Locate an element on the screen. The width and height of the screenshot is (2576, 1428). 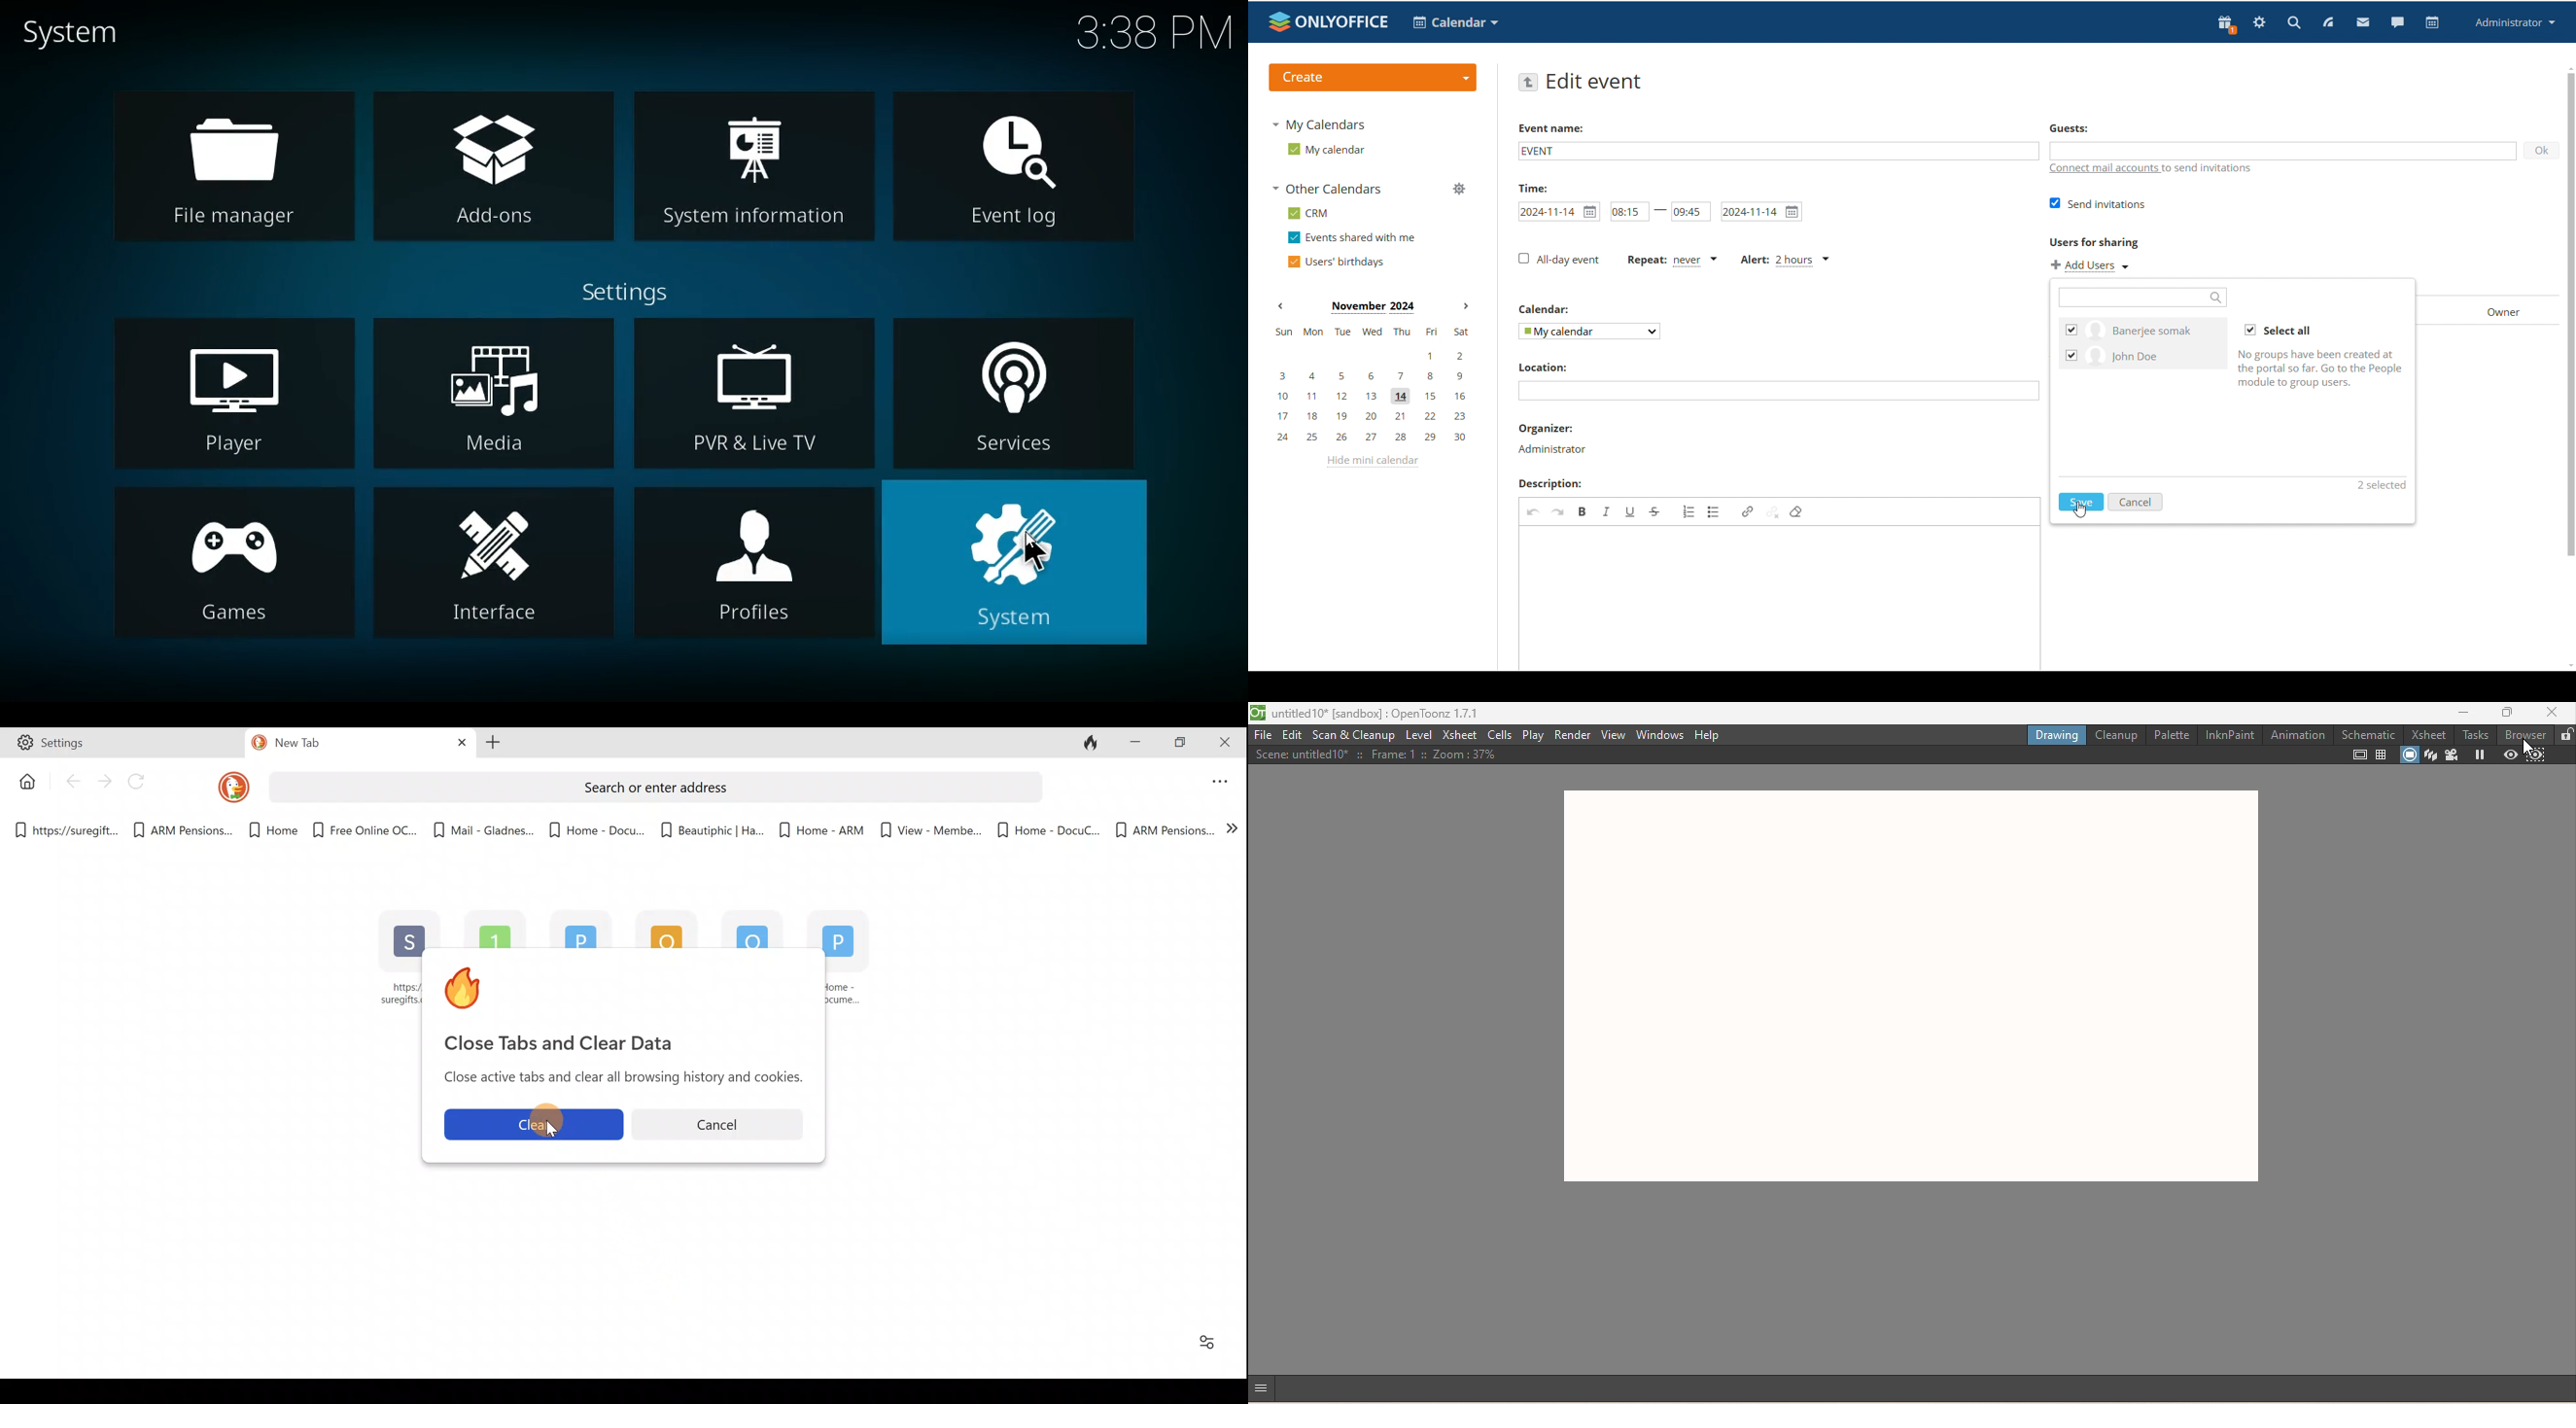
Xsheet is located at coordinates (2430, 735).